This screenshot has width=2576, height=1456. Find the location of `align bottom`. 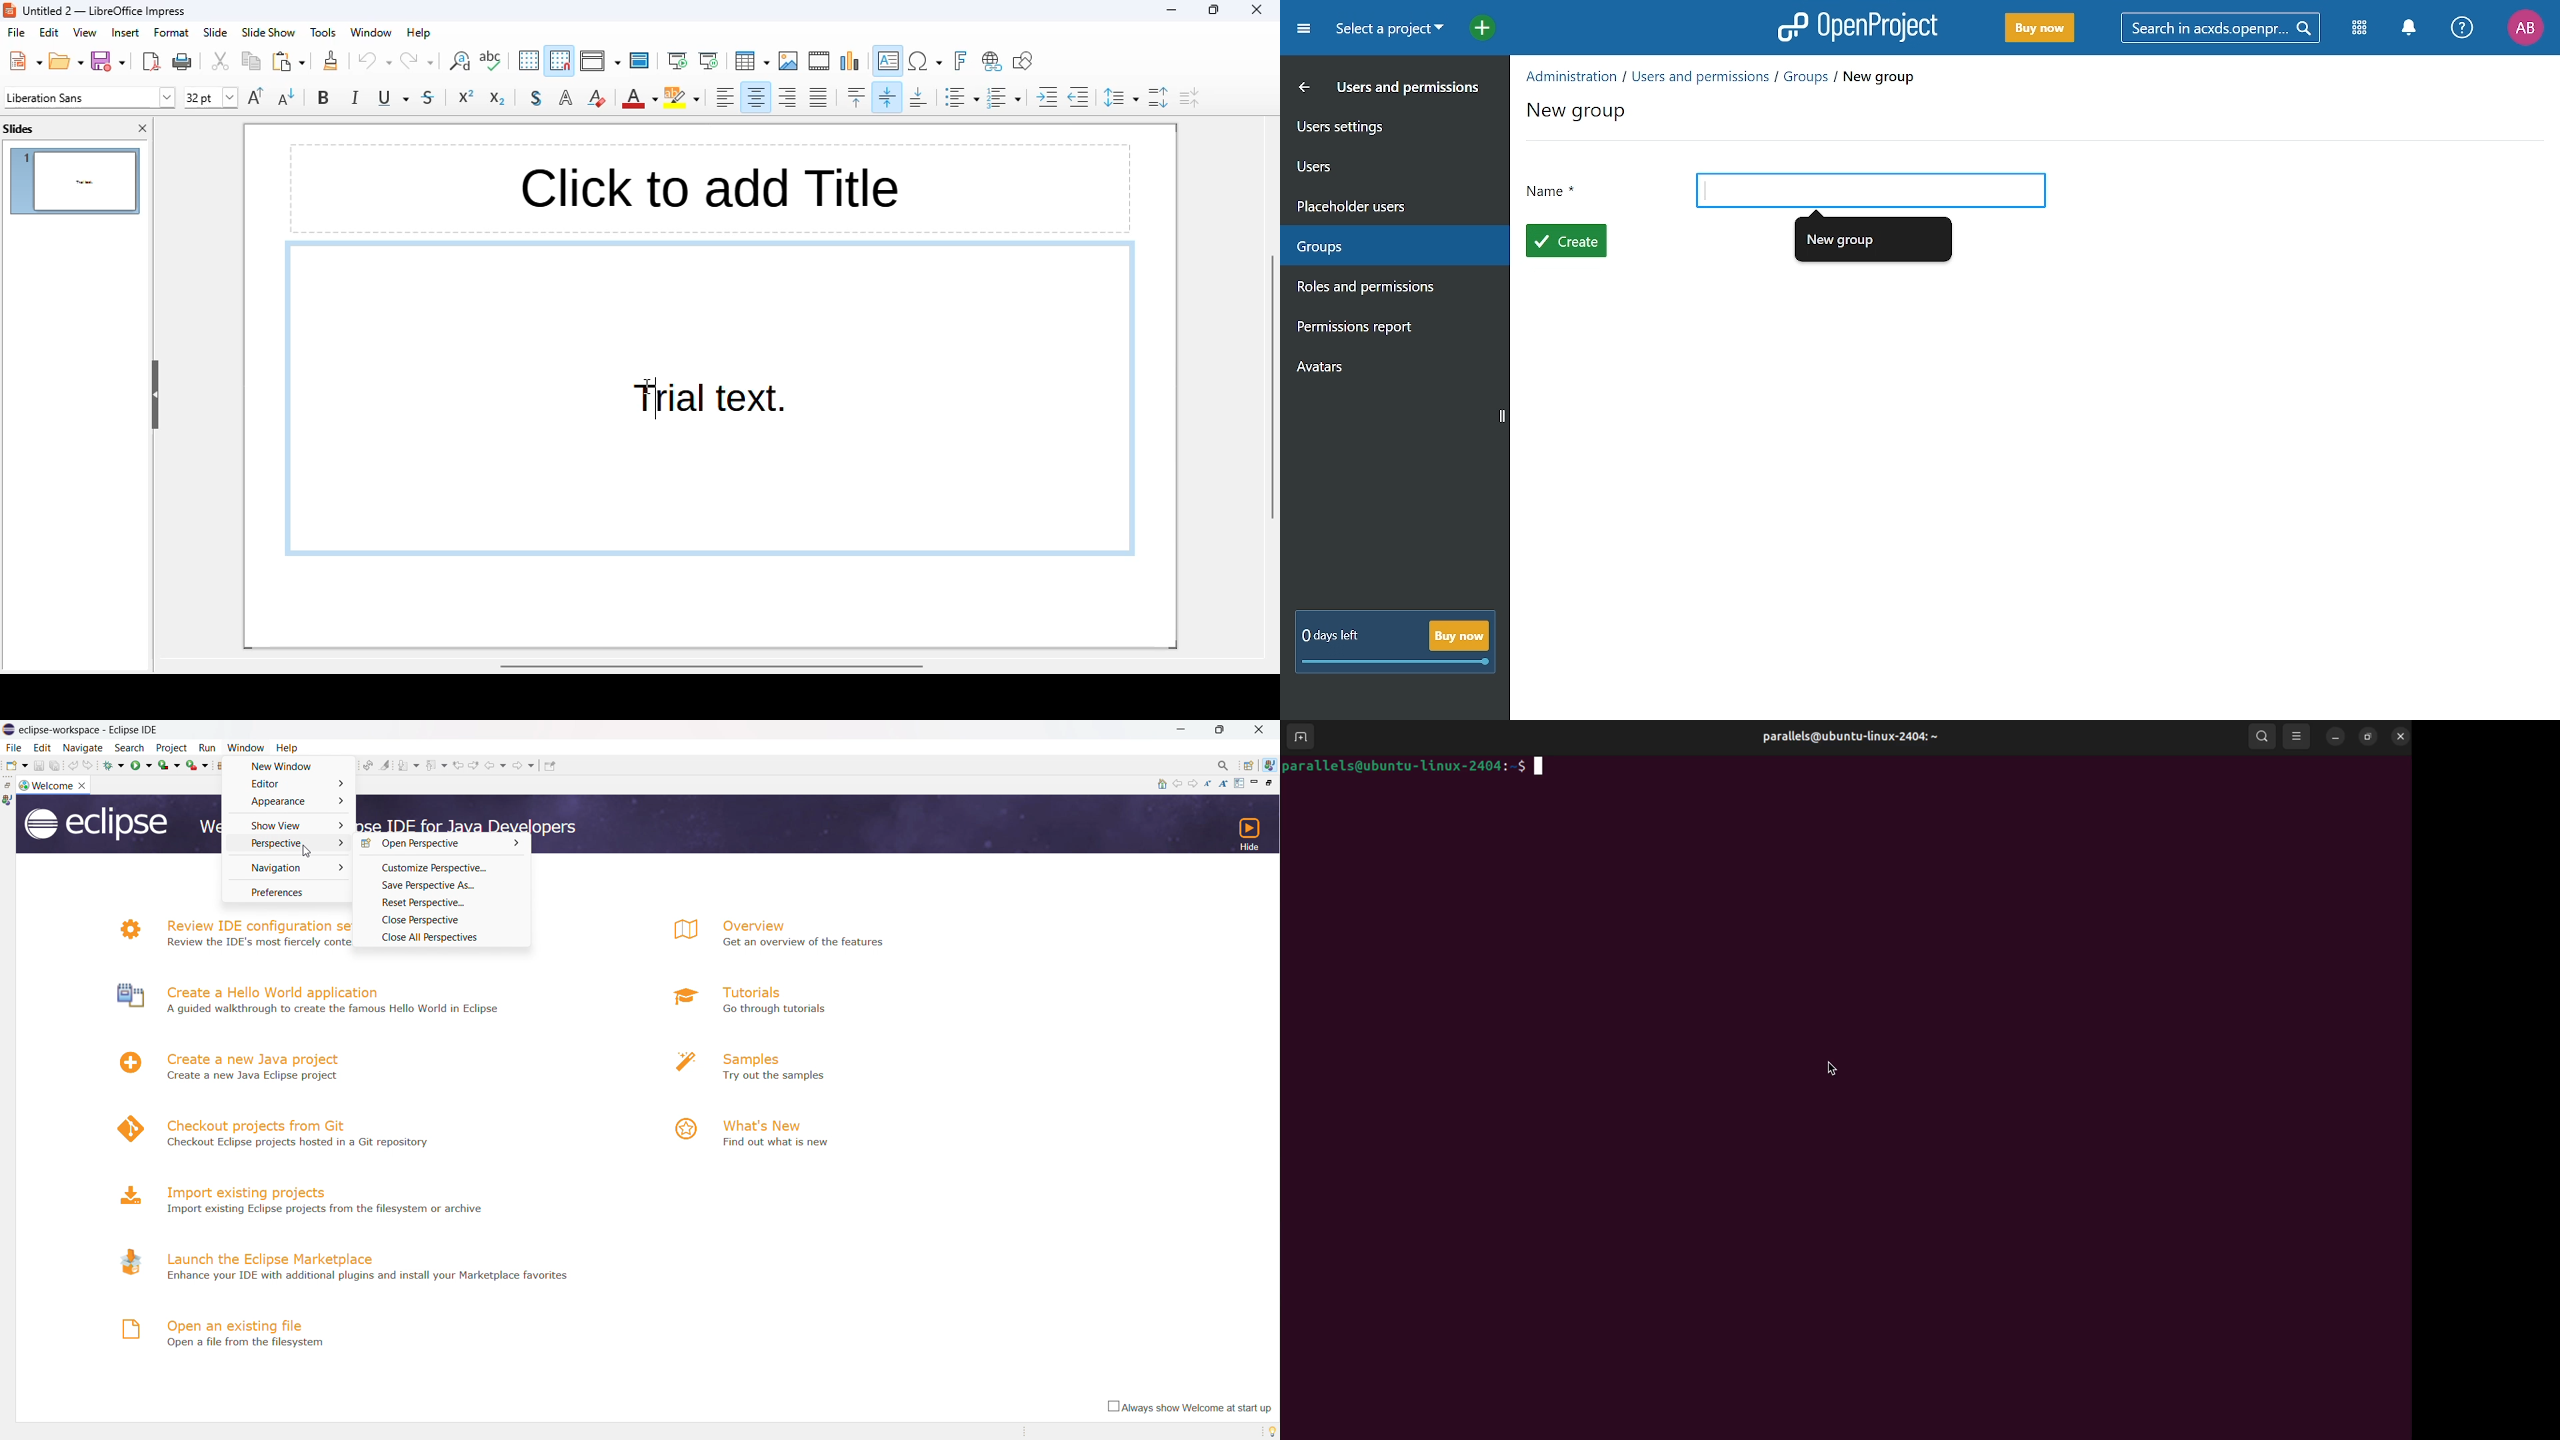

align bottom is located at coordinates (921, 97).